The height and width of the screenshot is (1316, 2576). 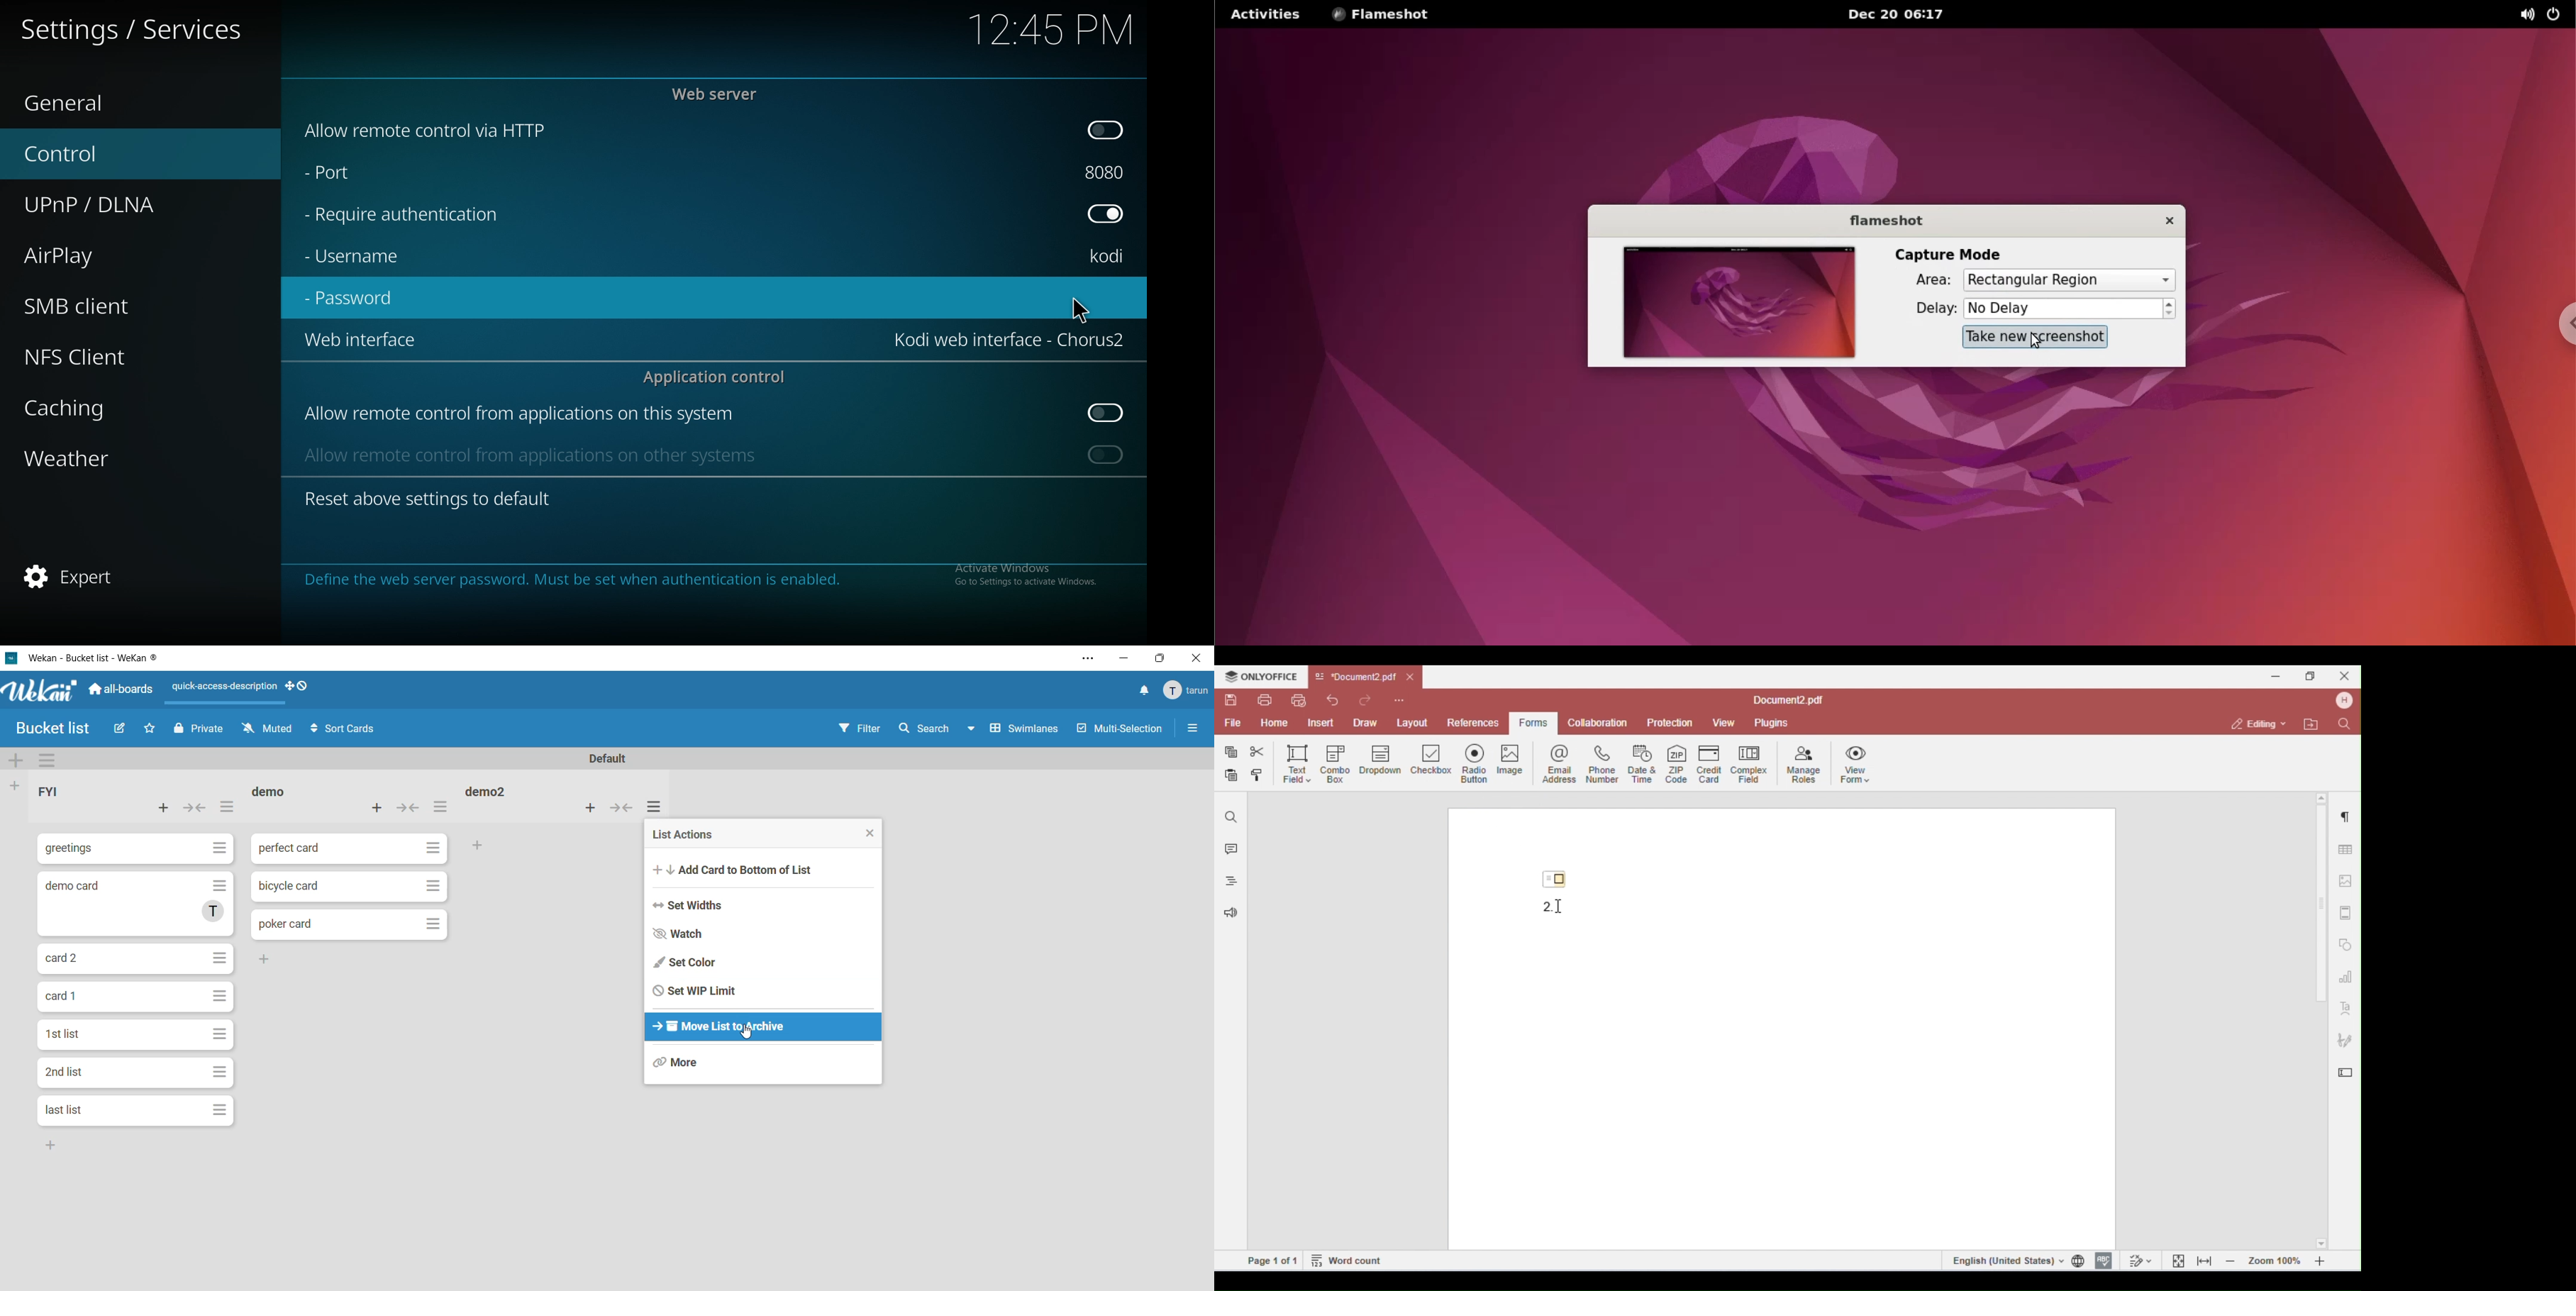 I want to click on delay:, so click(x=1923, y=310).